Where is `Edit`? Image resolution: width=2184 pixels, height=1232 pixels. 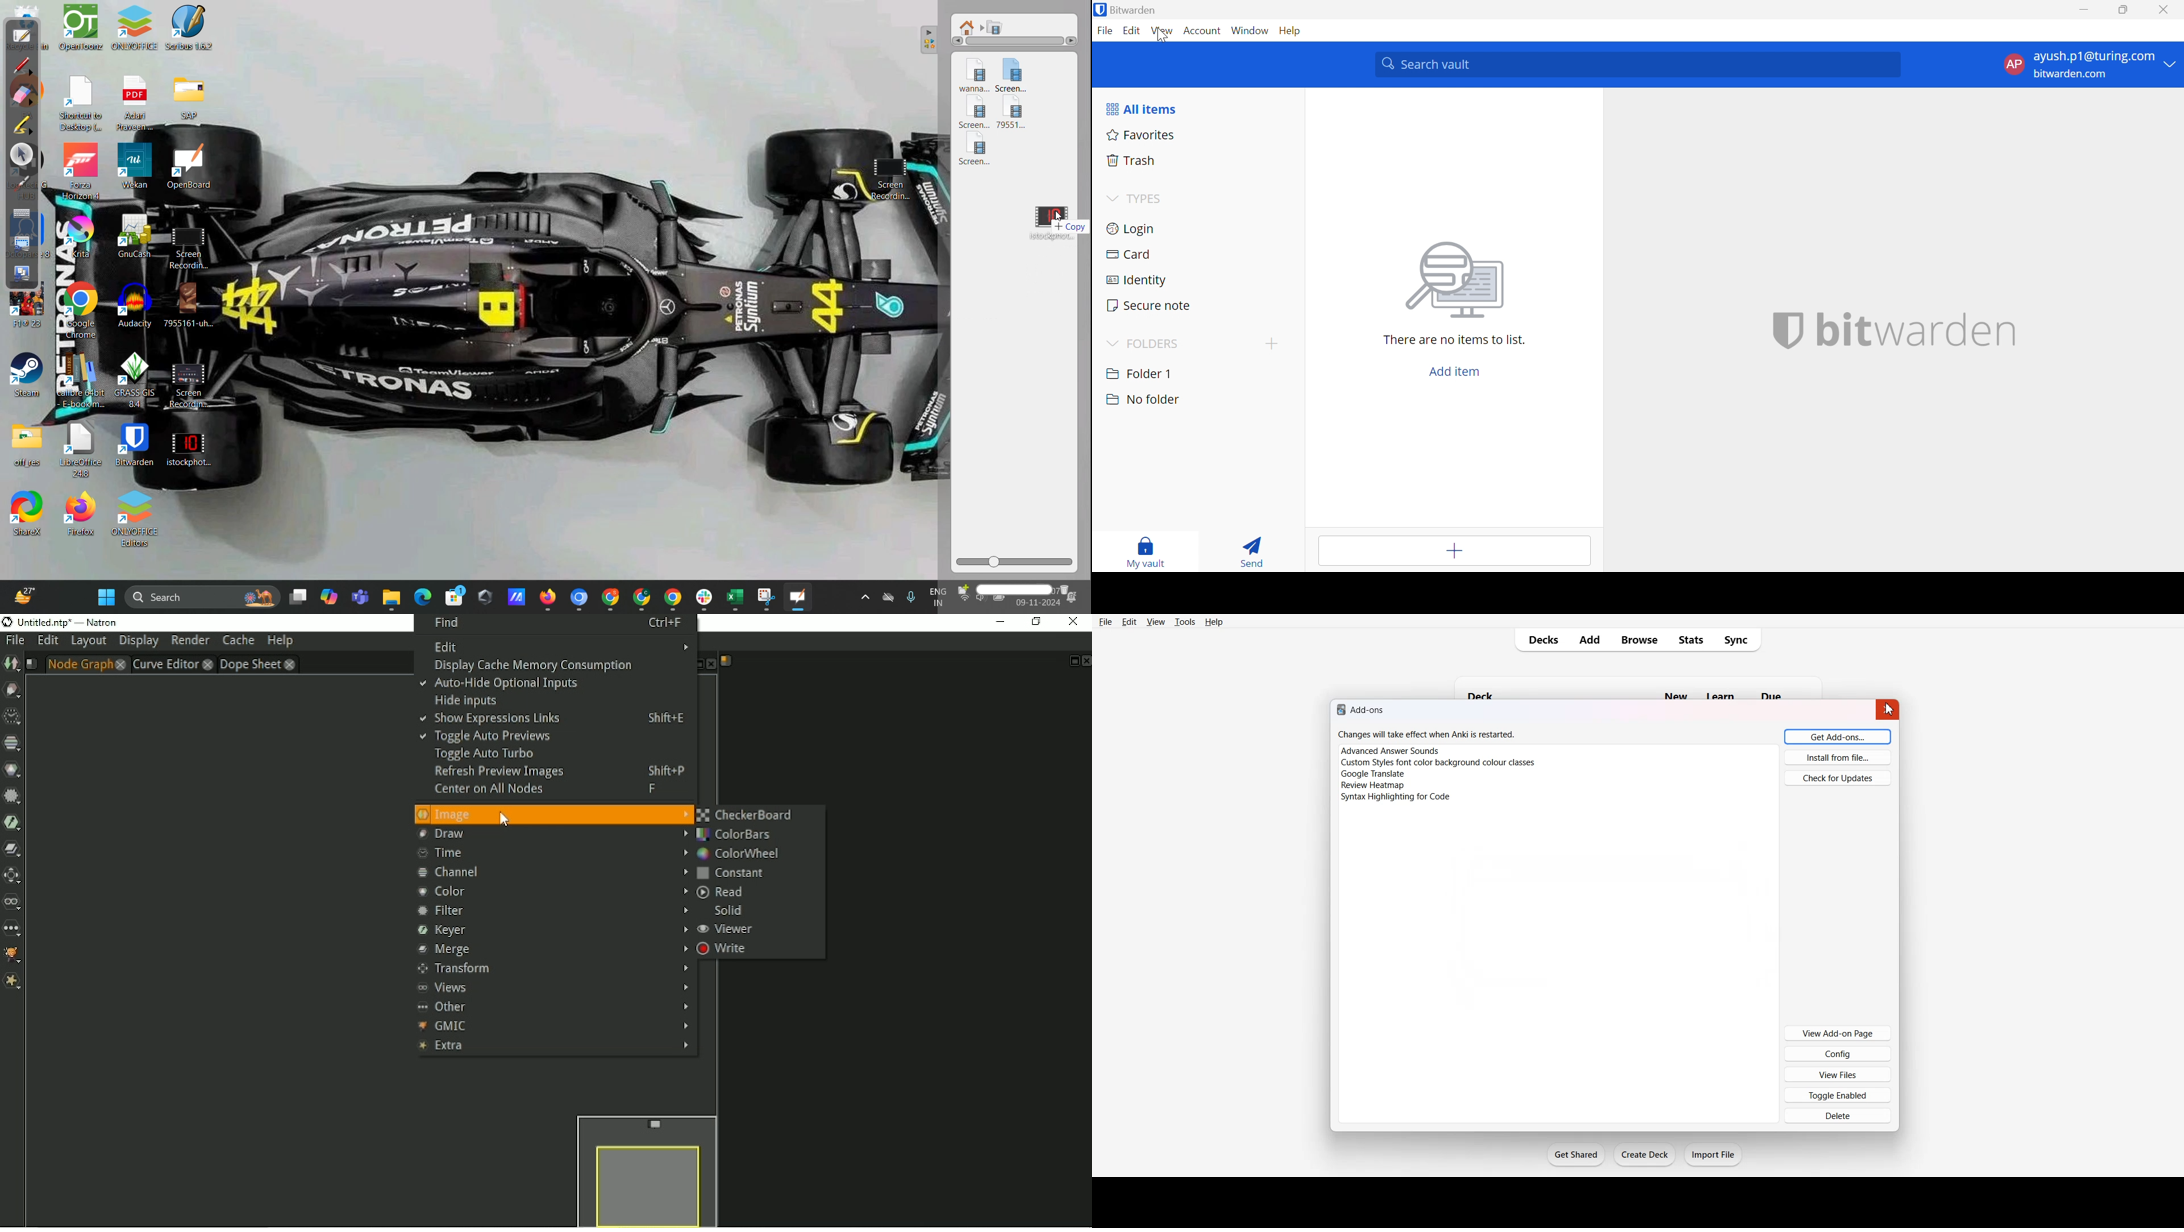
Edit is located at coordinates (1128, 622).